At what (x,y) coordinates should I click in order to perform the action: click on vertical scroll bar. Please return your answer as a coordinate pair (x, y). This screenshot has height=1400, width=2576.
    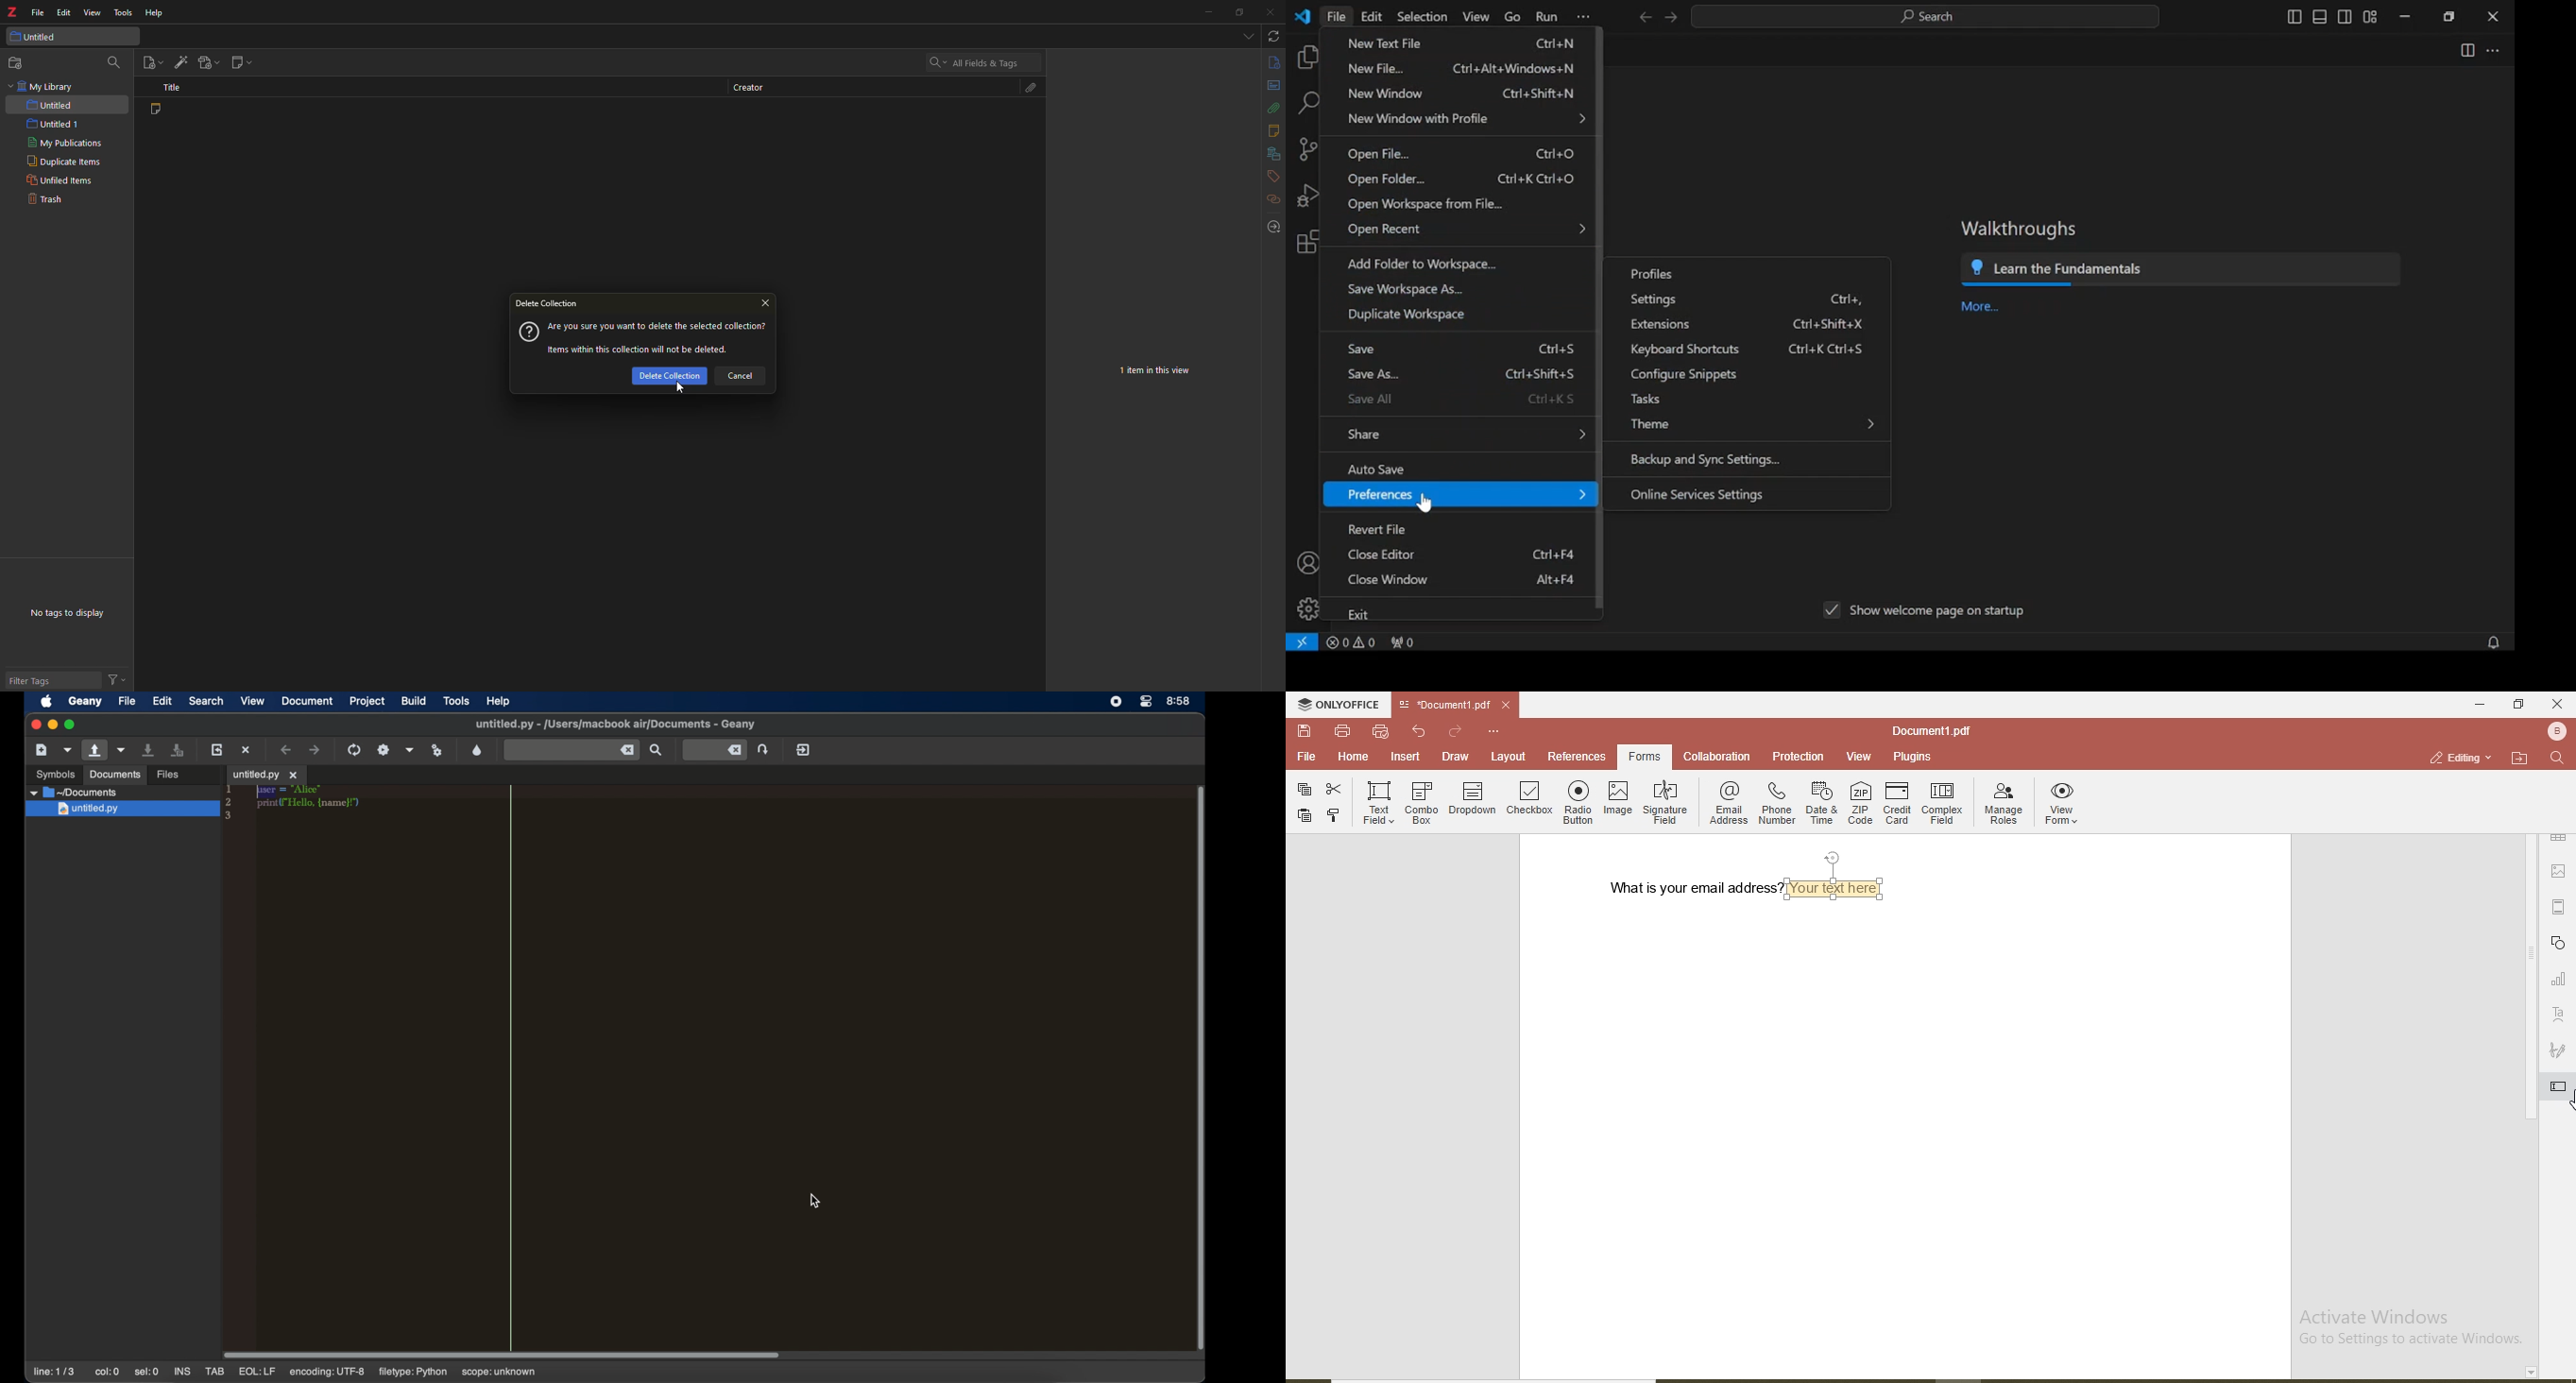
    Looking at the image, I should click on (2530, 979).